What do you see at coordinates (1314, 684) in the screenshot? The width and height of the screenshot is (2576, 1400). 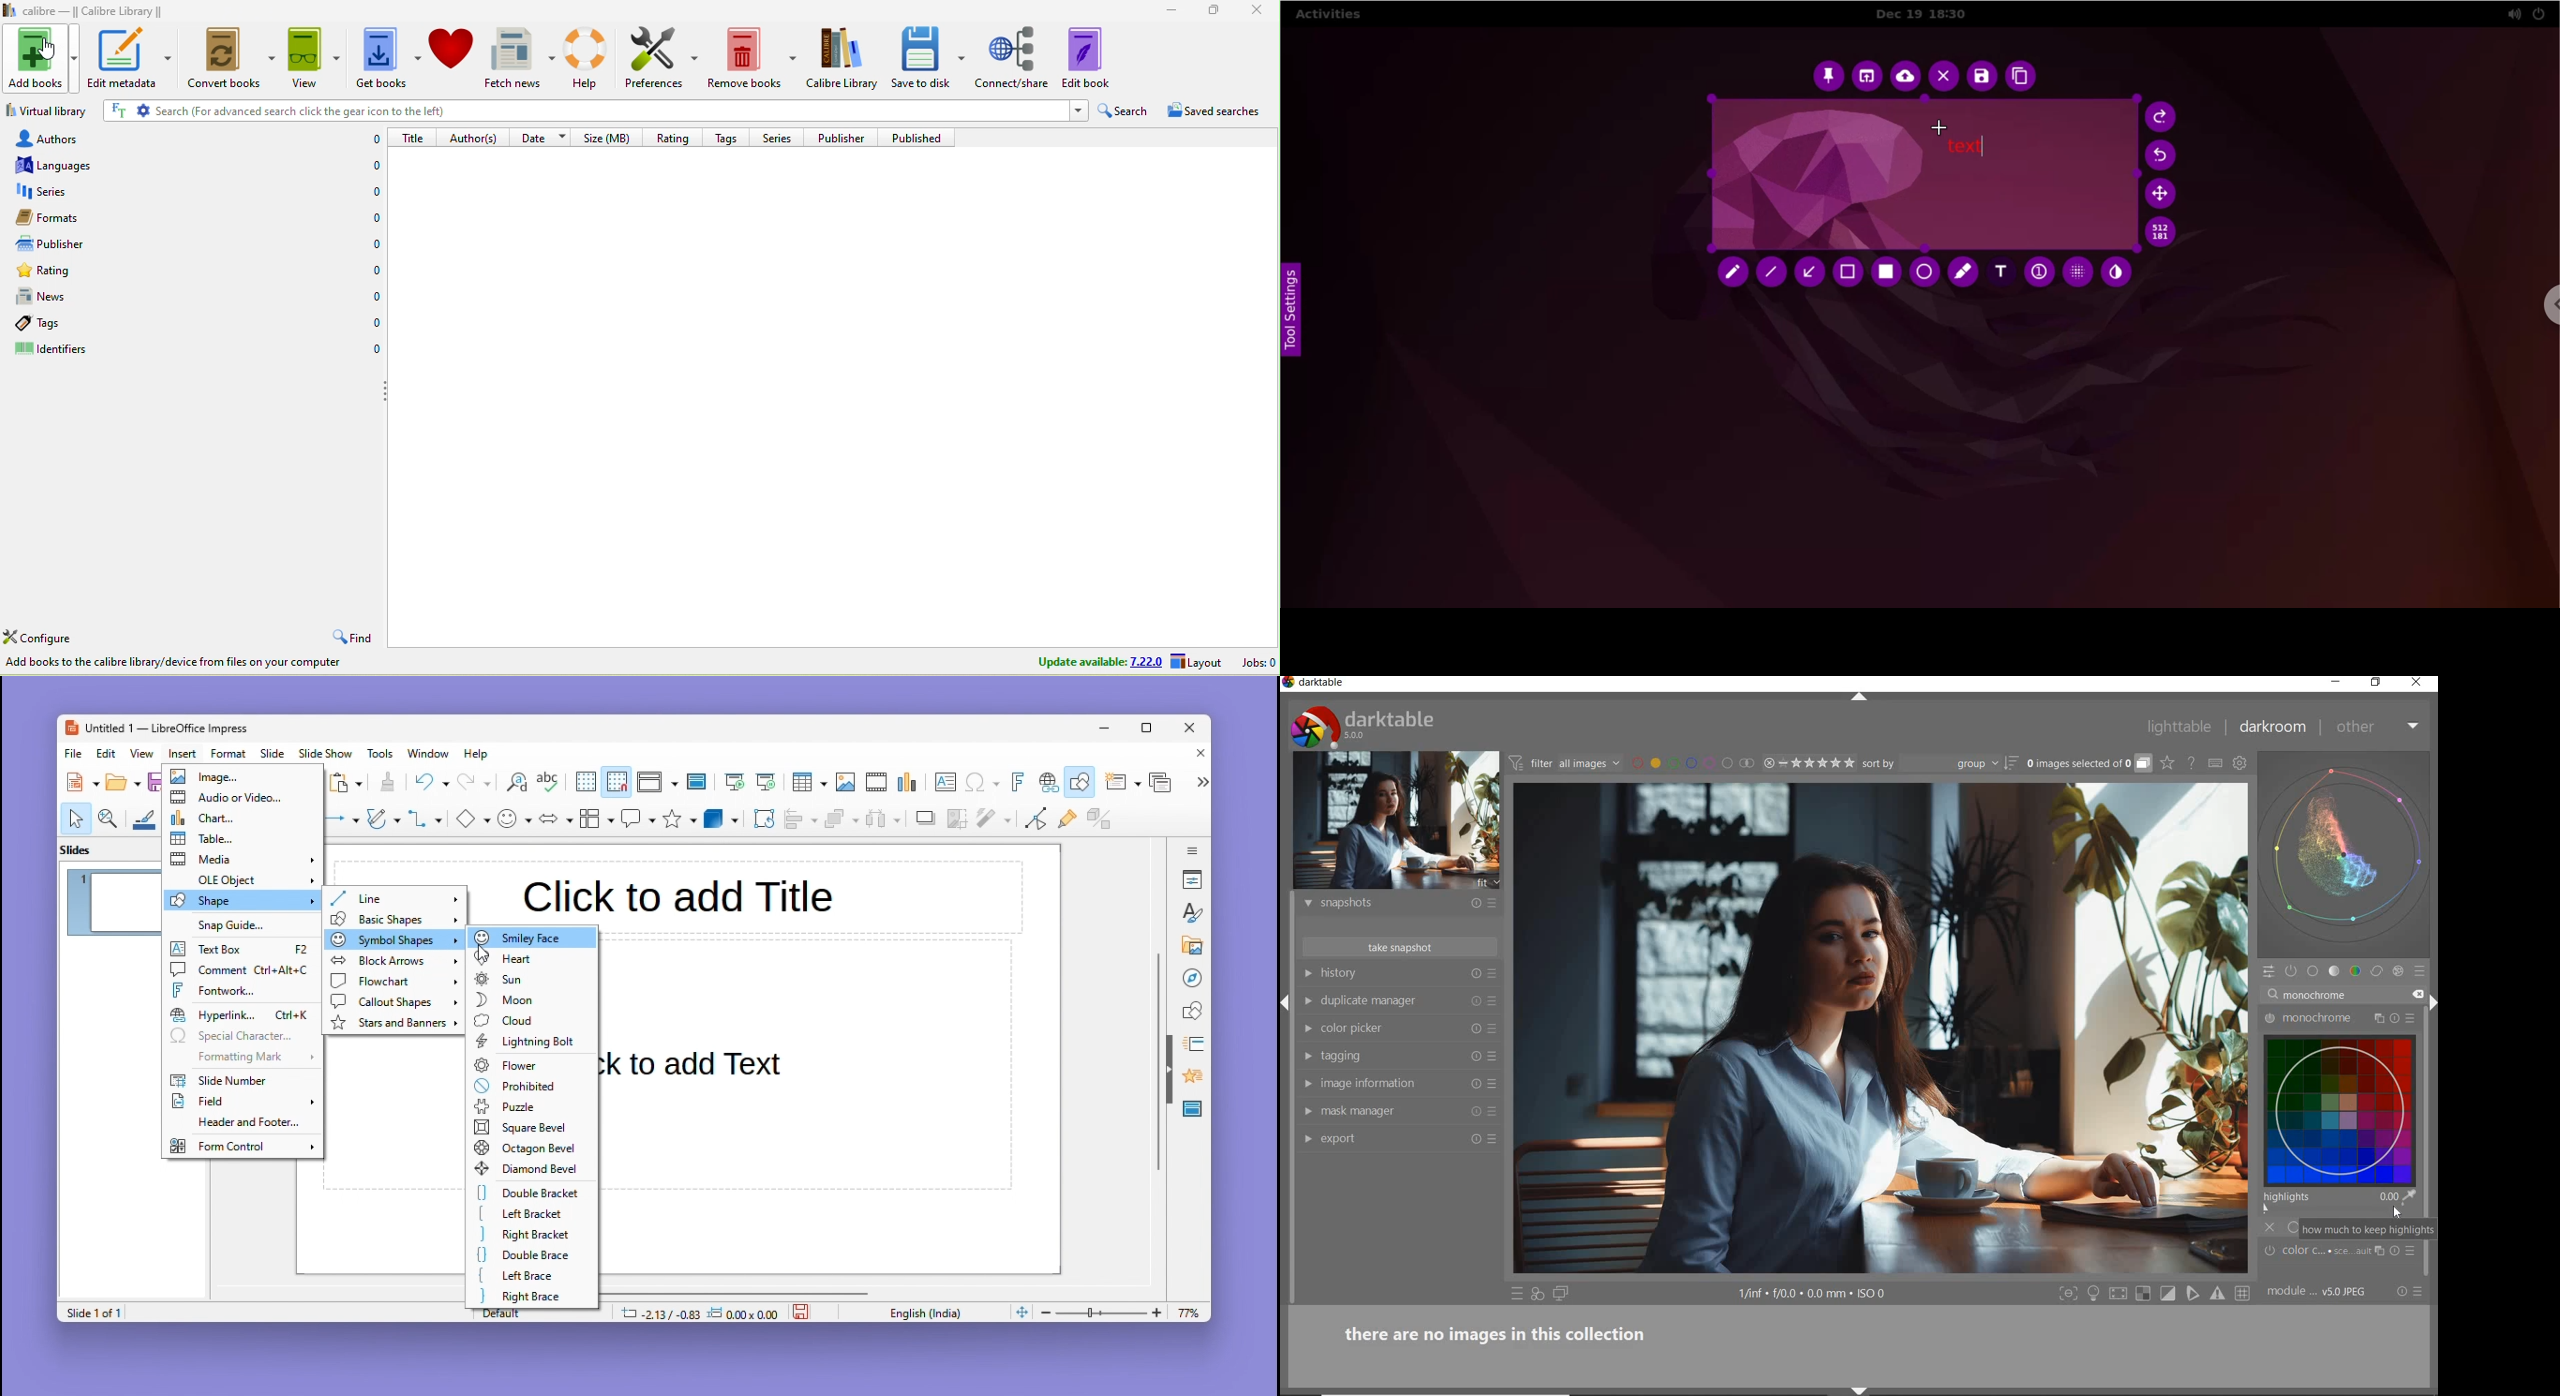 I see `system name` at bounding box center [1314, 684].